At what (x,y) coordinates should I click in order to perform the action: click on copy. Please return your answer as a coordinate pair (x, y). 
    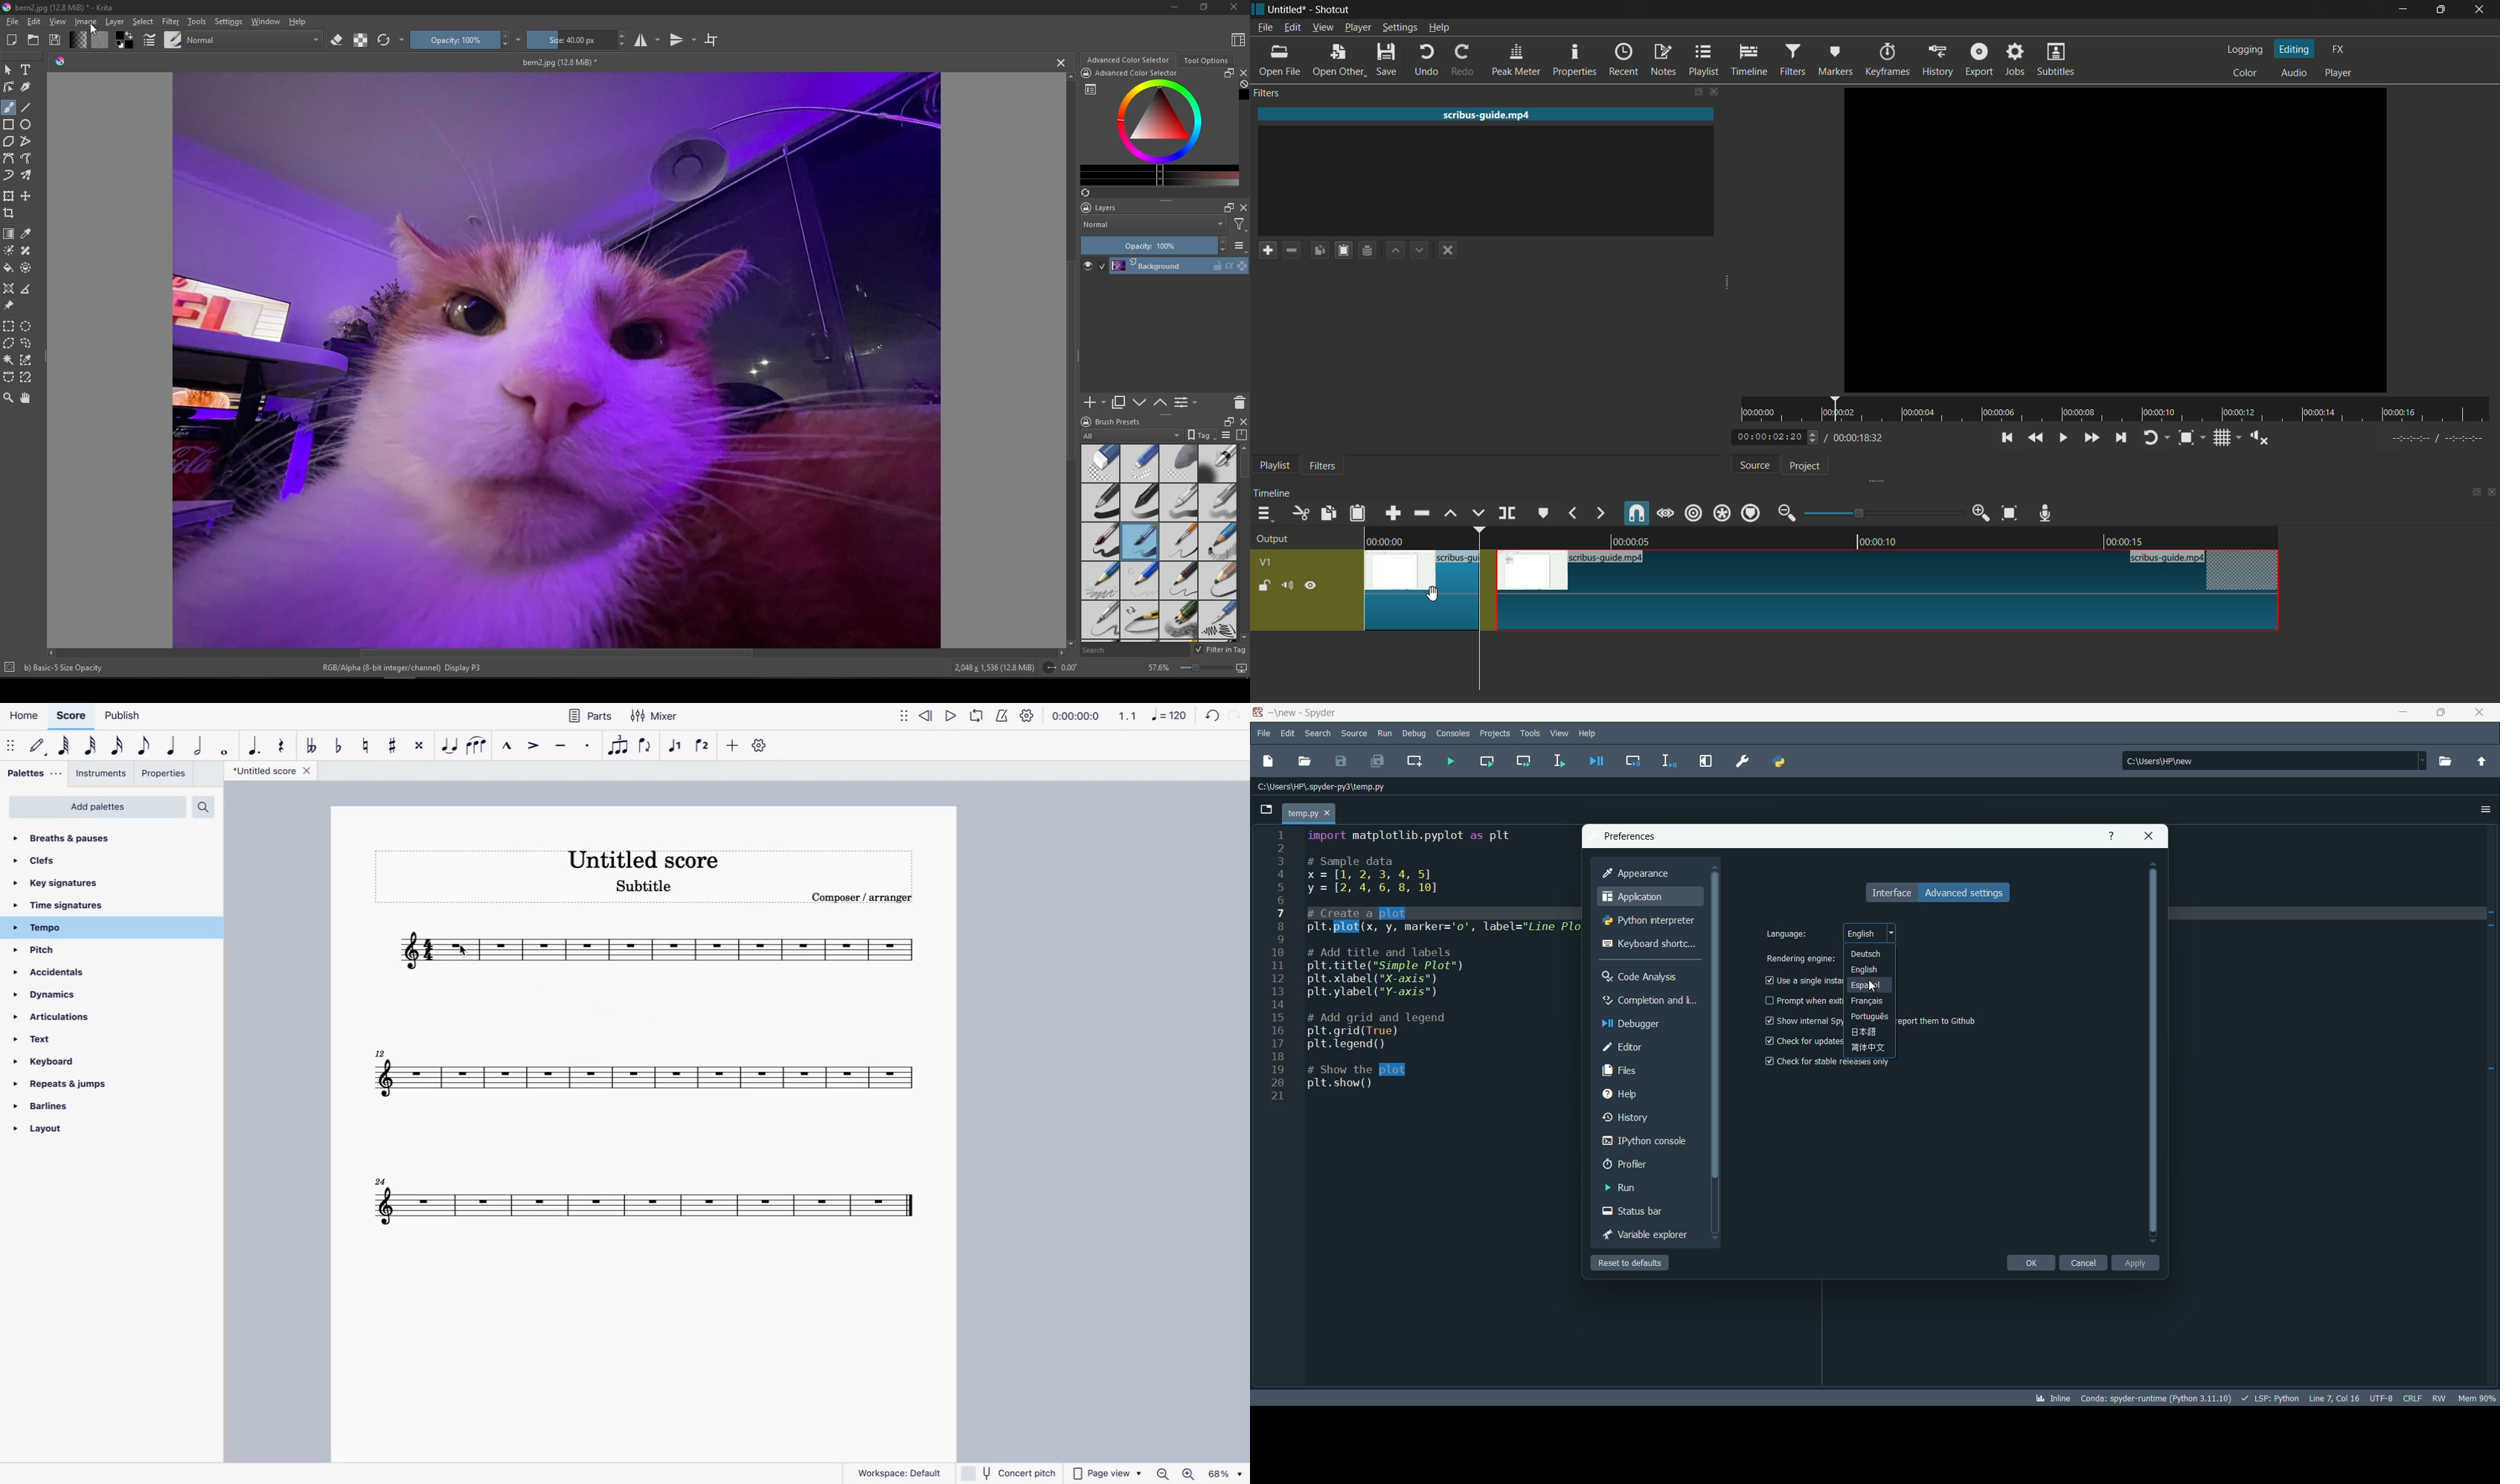
    Looking at the image, I should click on (1327, 514).